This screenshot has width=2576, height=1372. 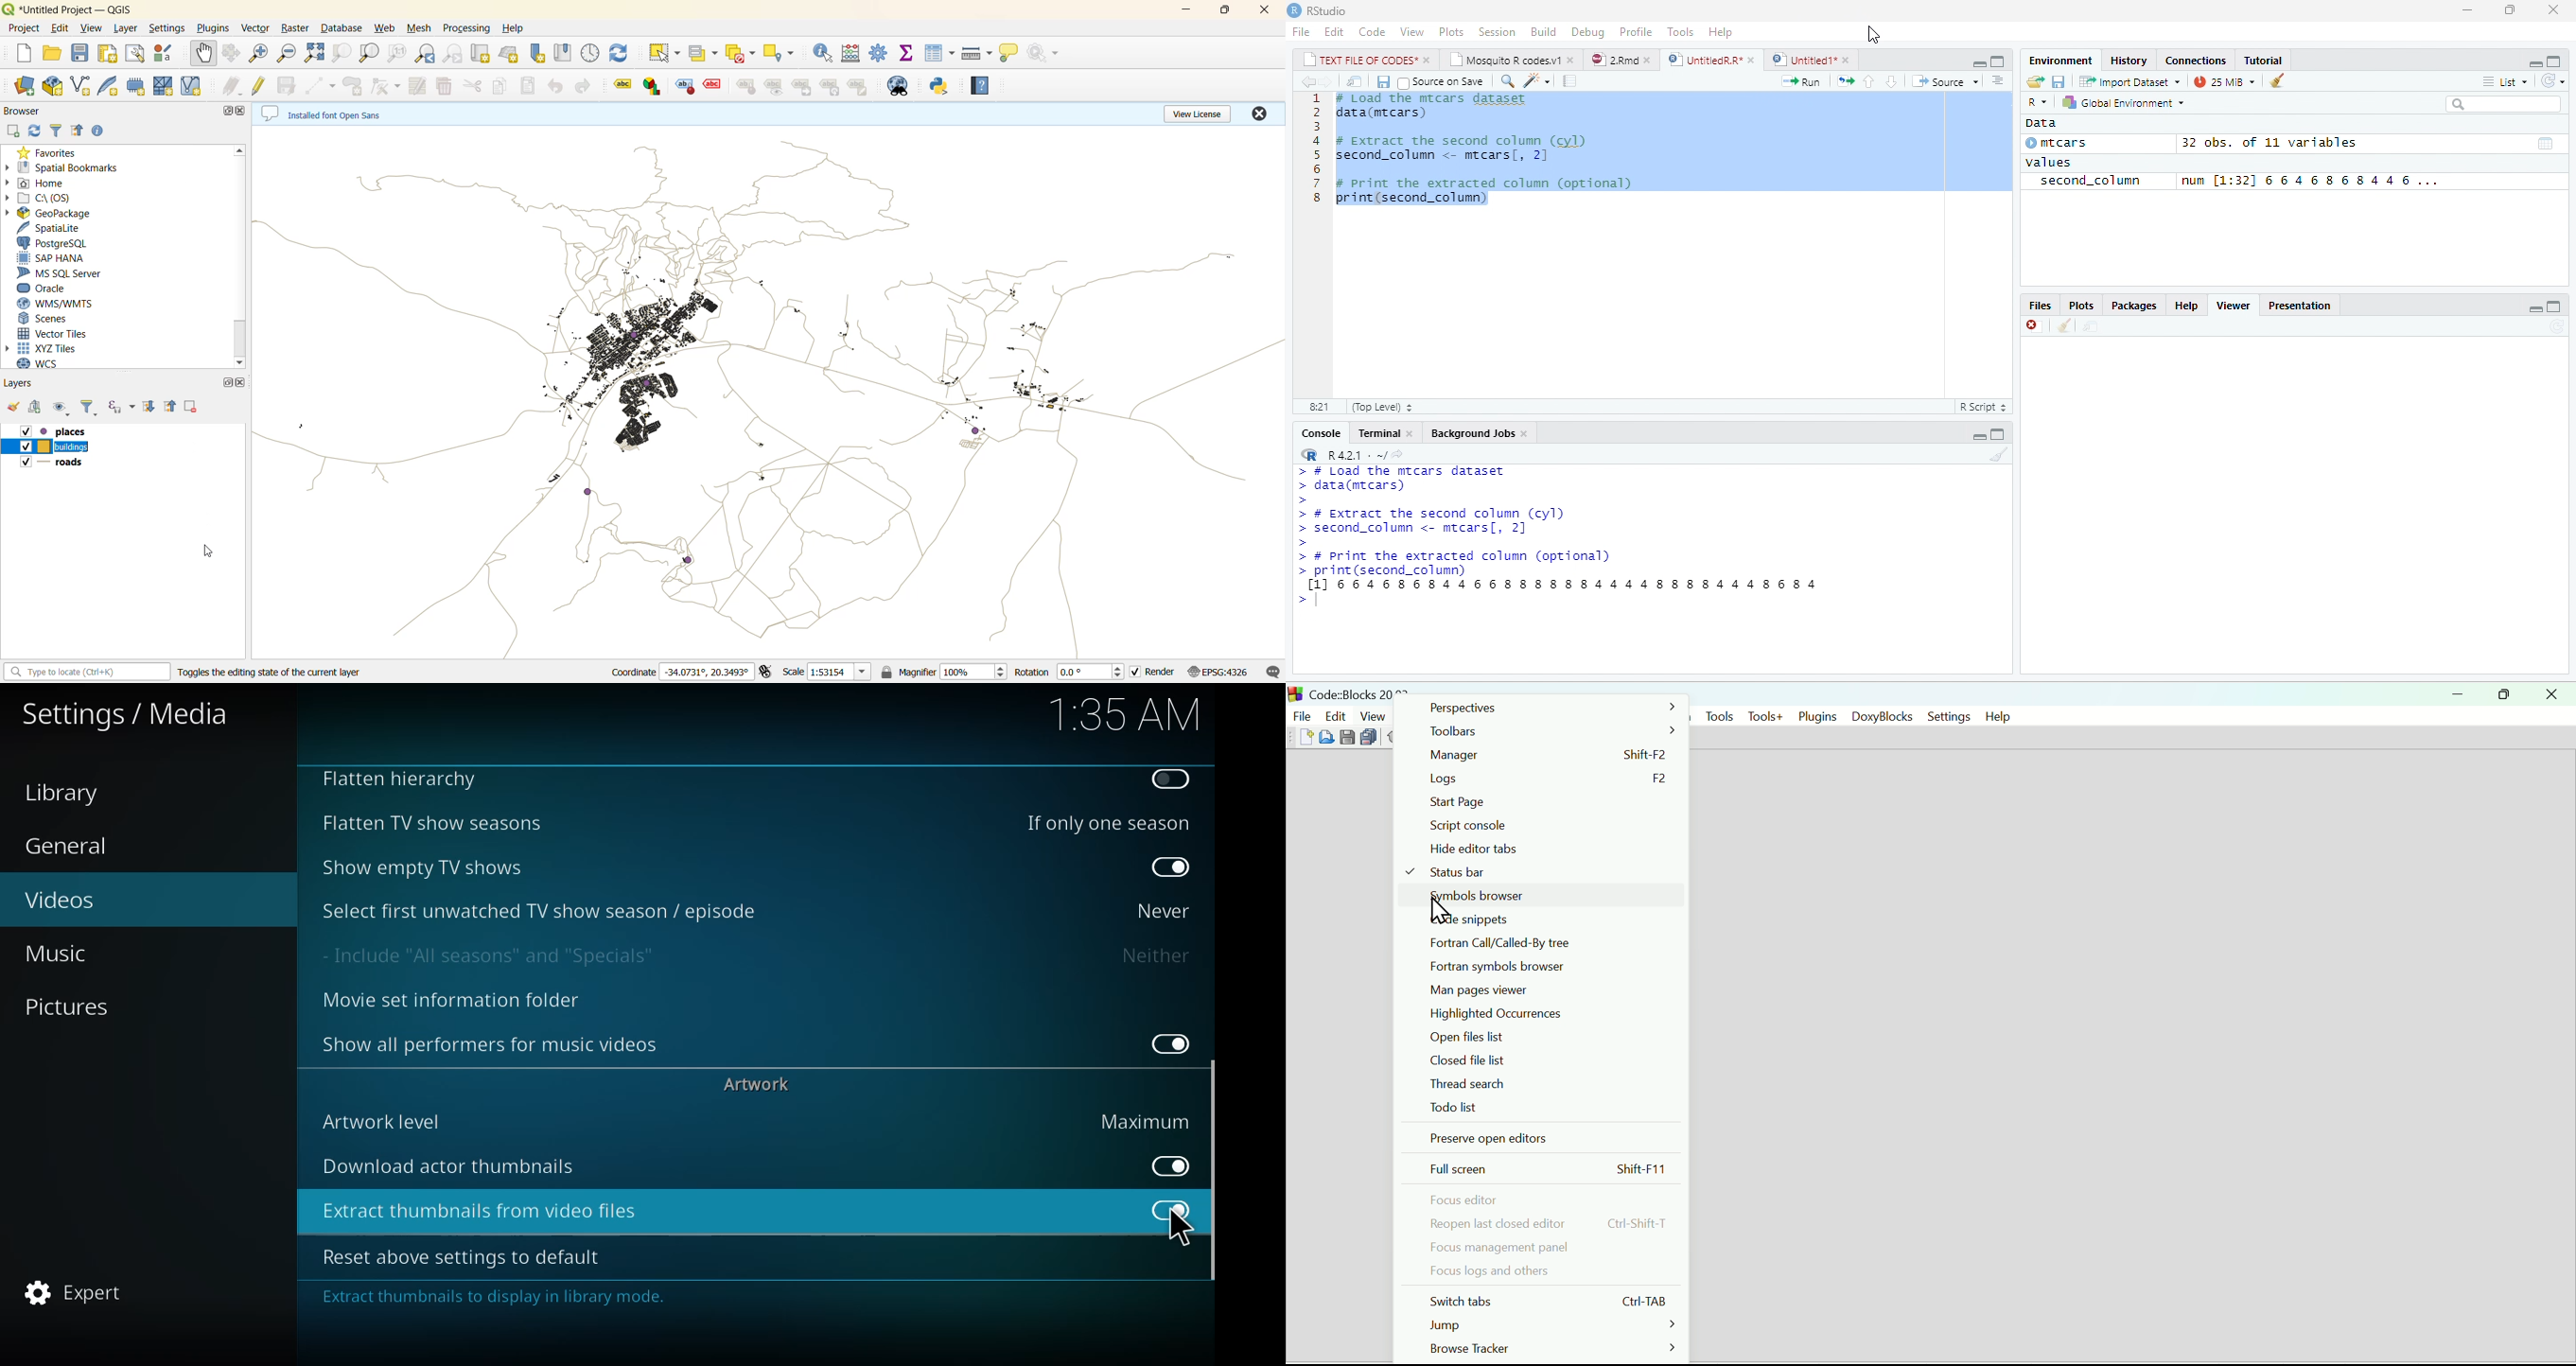 I want to click on restore down, so click(x=2508, y=11).